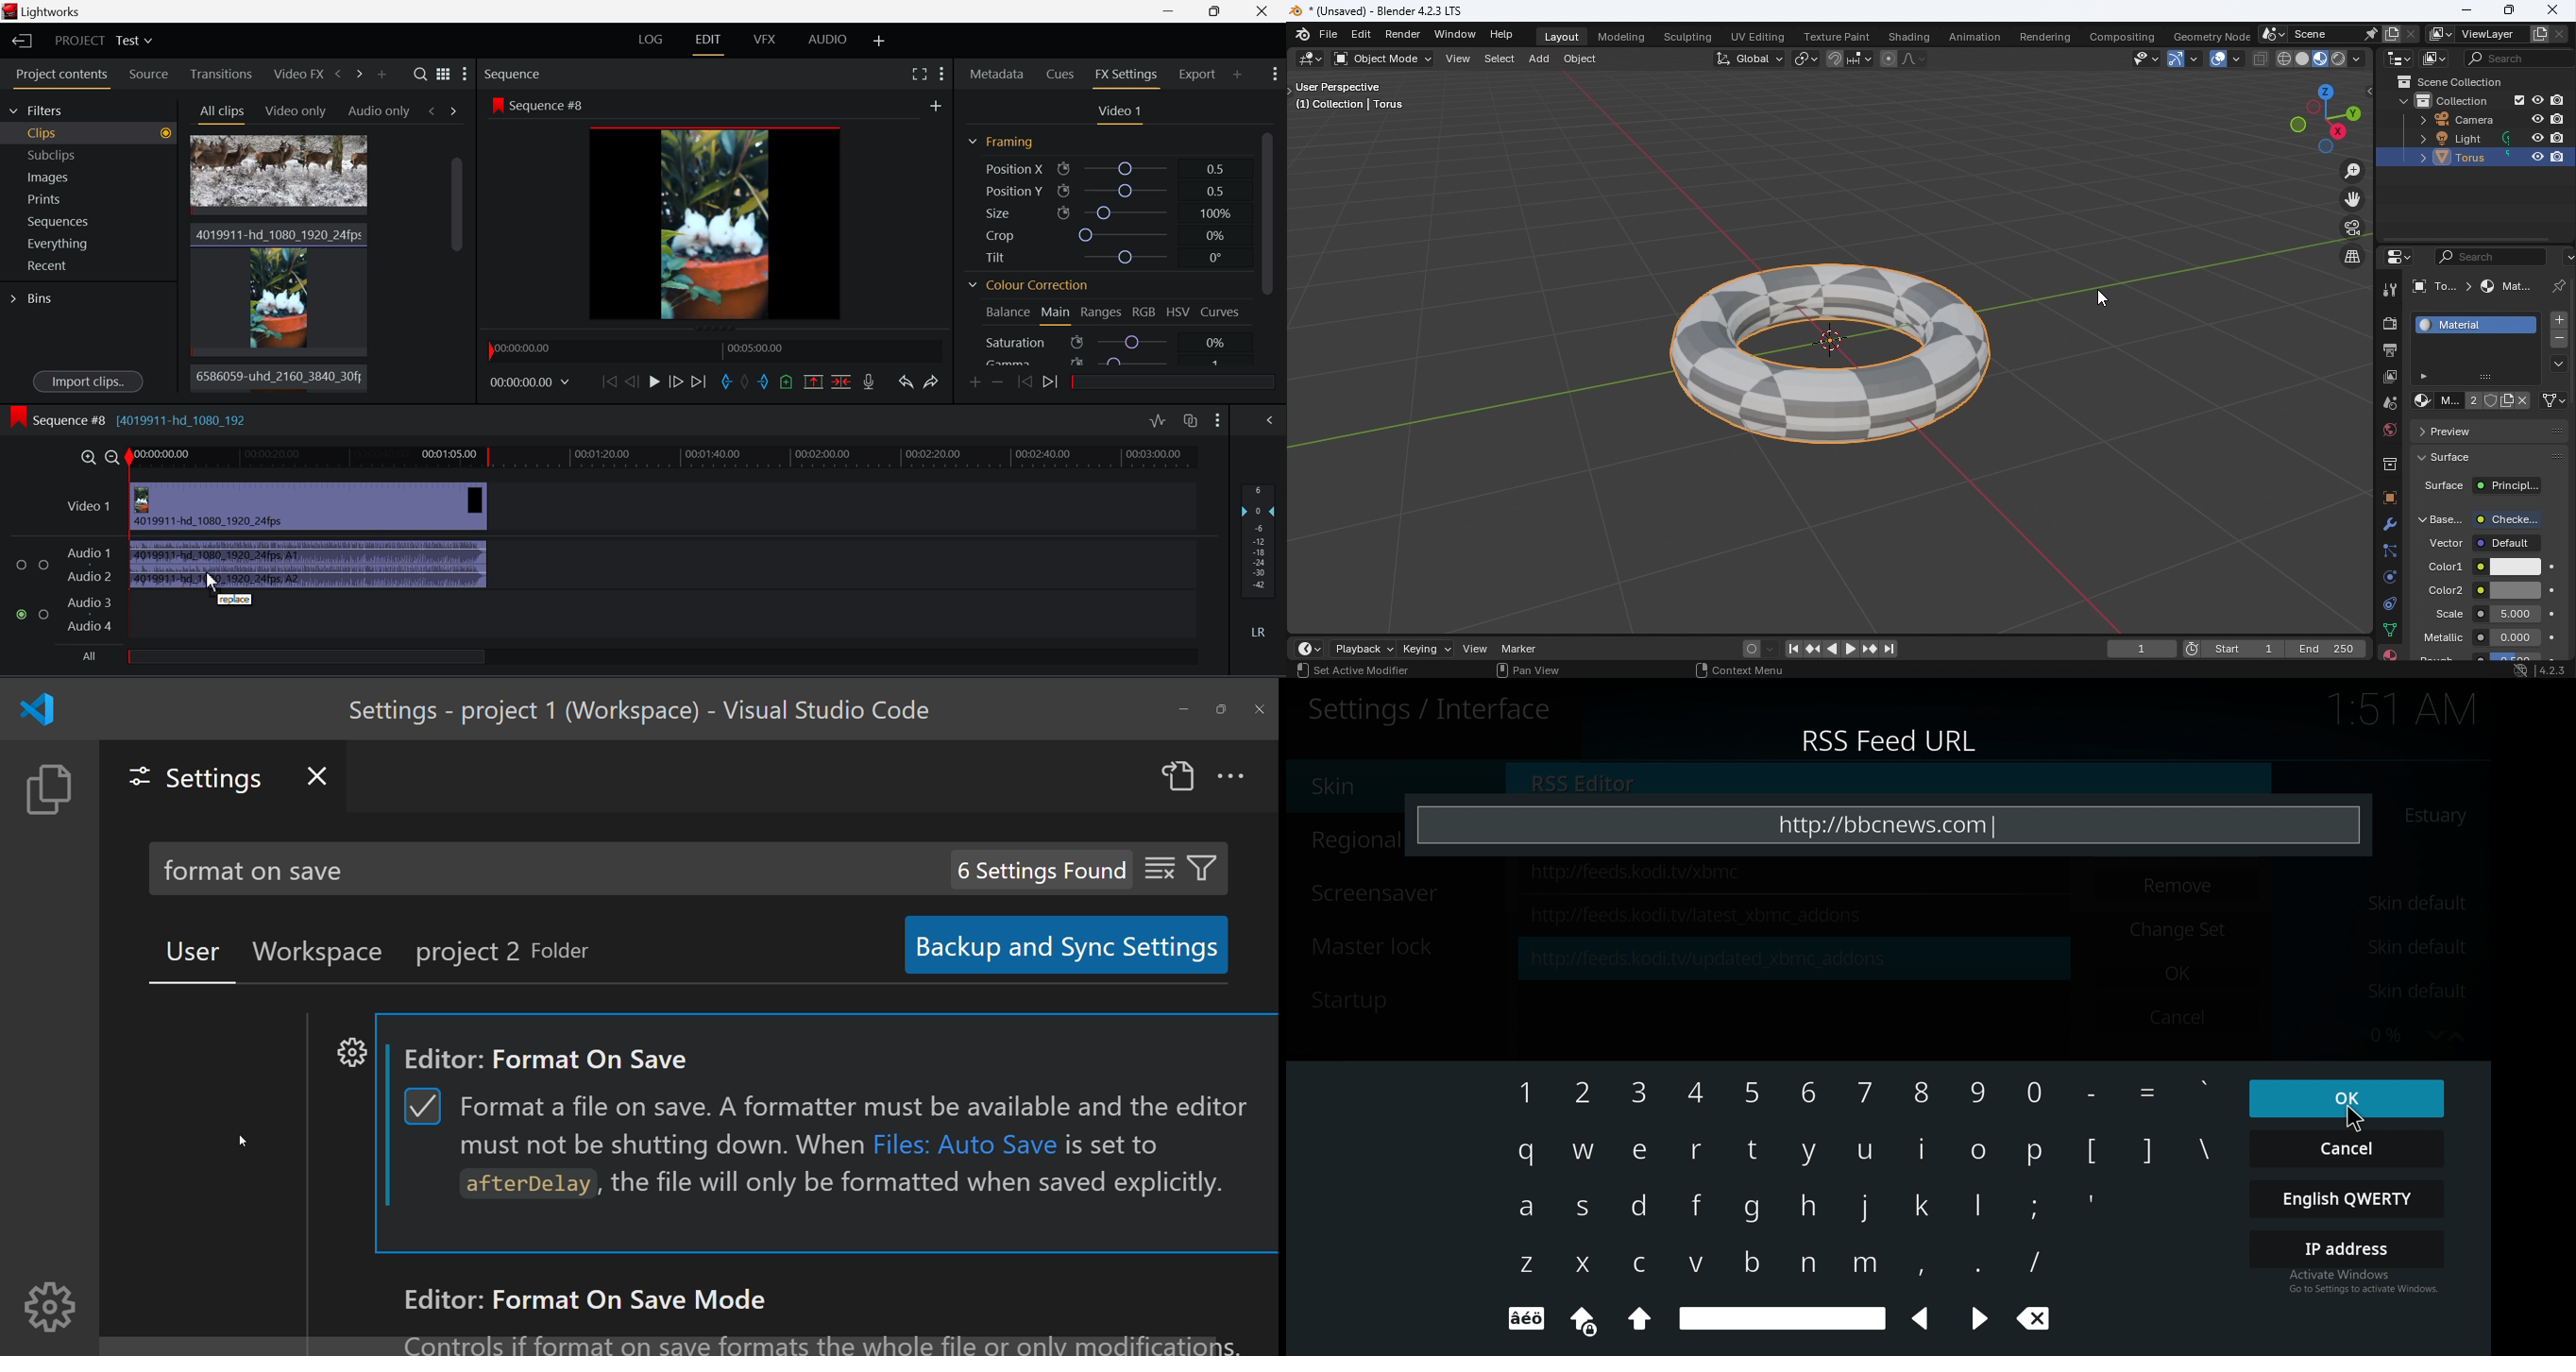 The width and height of the screenshot is (2576, 1372). Describe the element at coordinates (2272, 34) in the screenshot. I see `Browse scene to be linked` at that location.